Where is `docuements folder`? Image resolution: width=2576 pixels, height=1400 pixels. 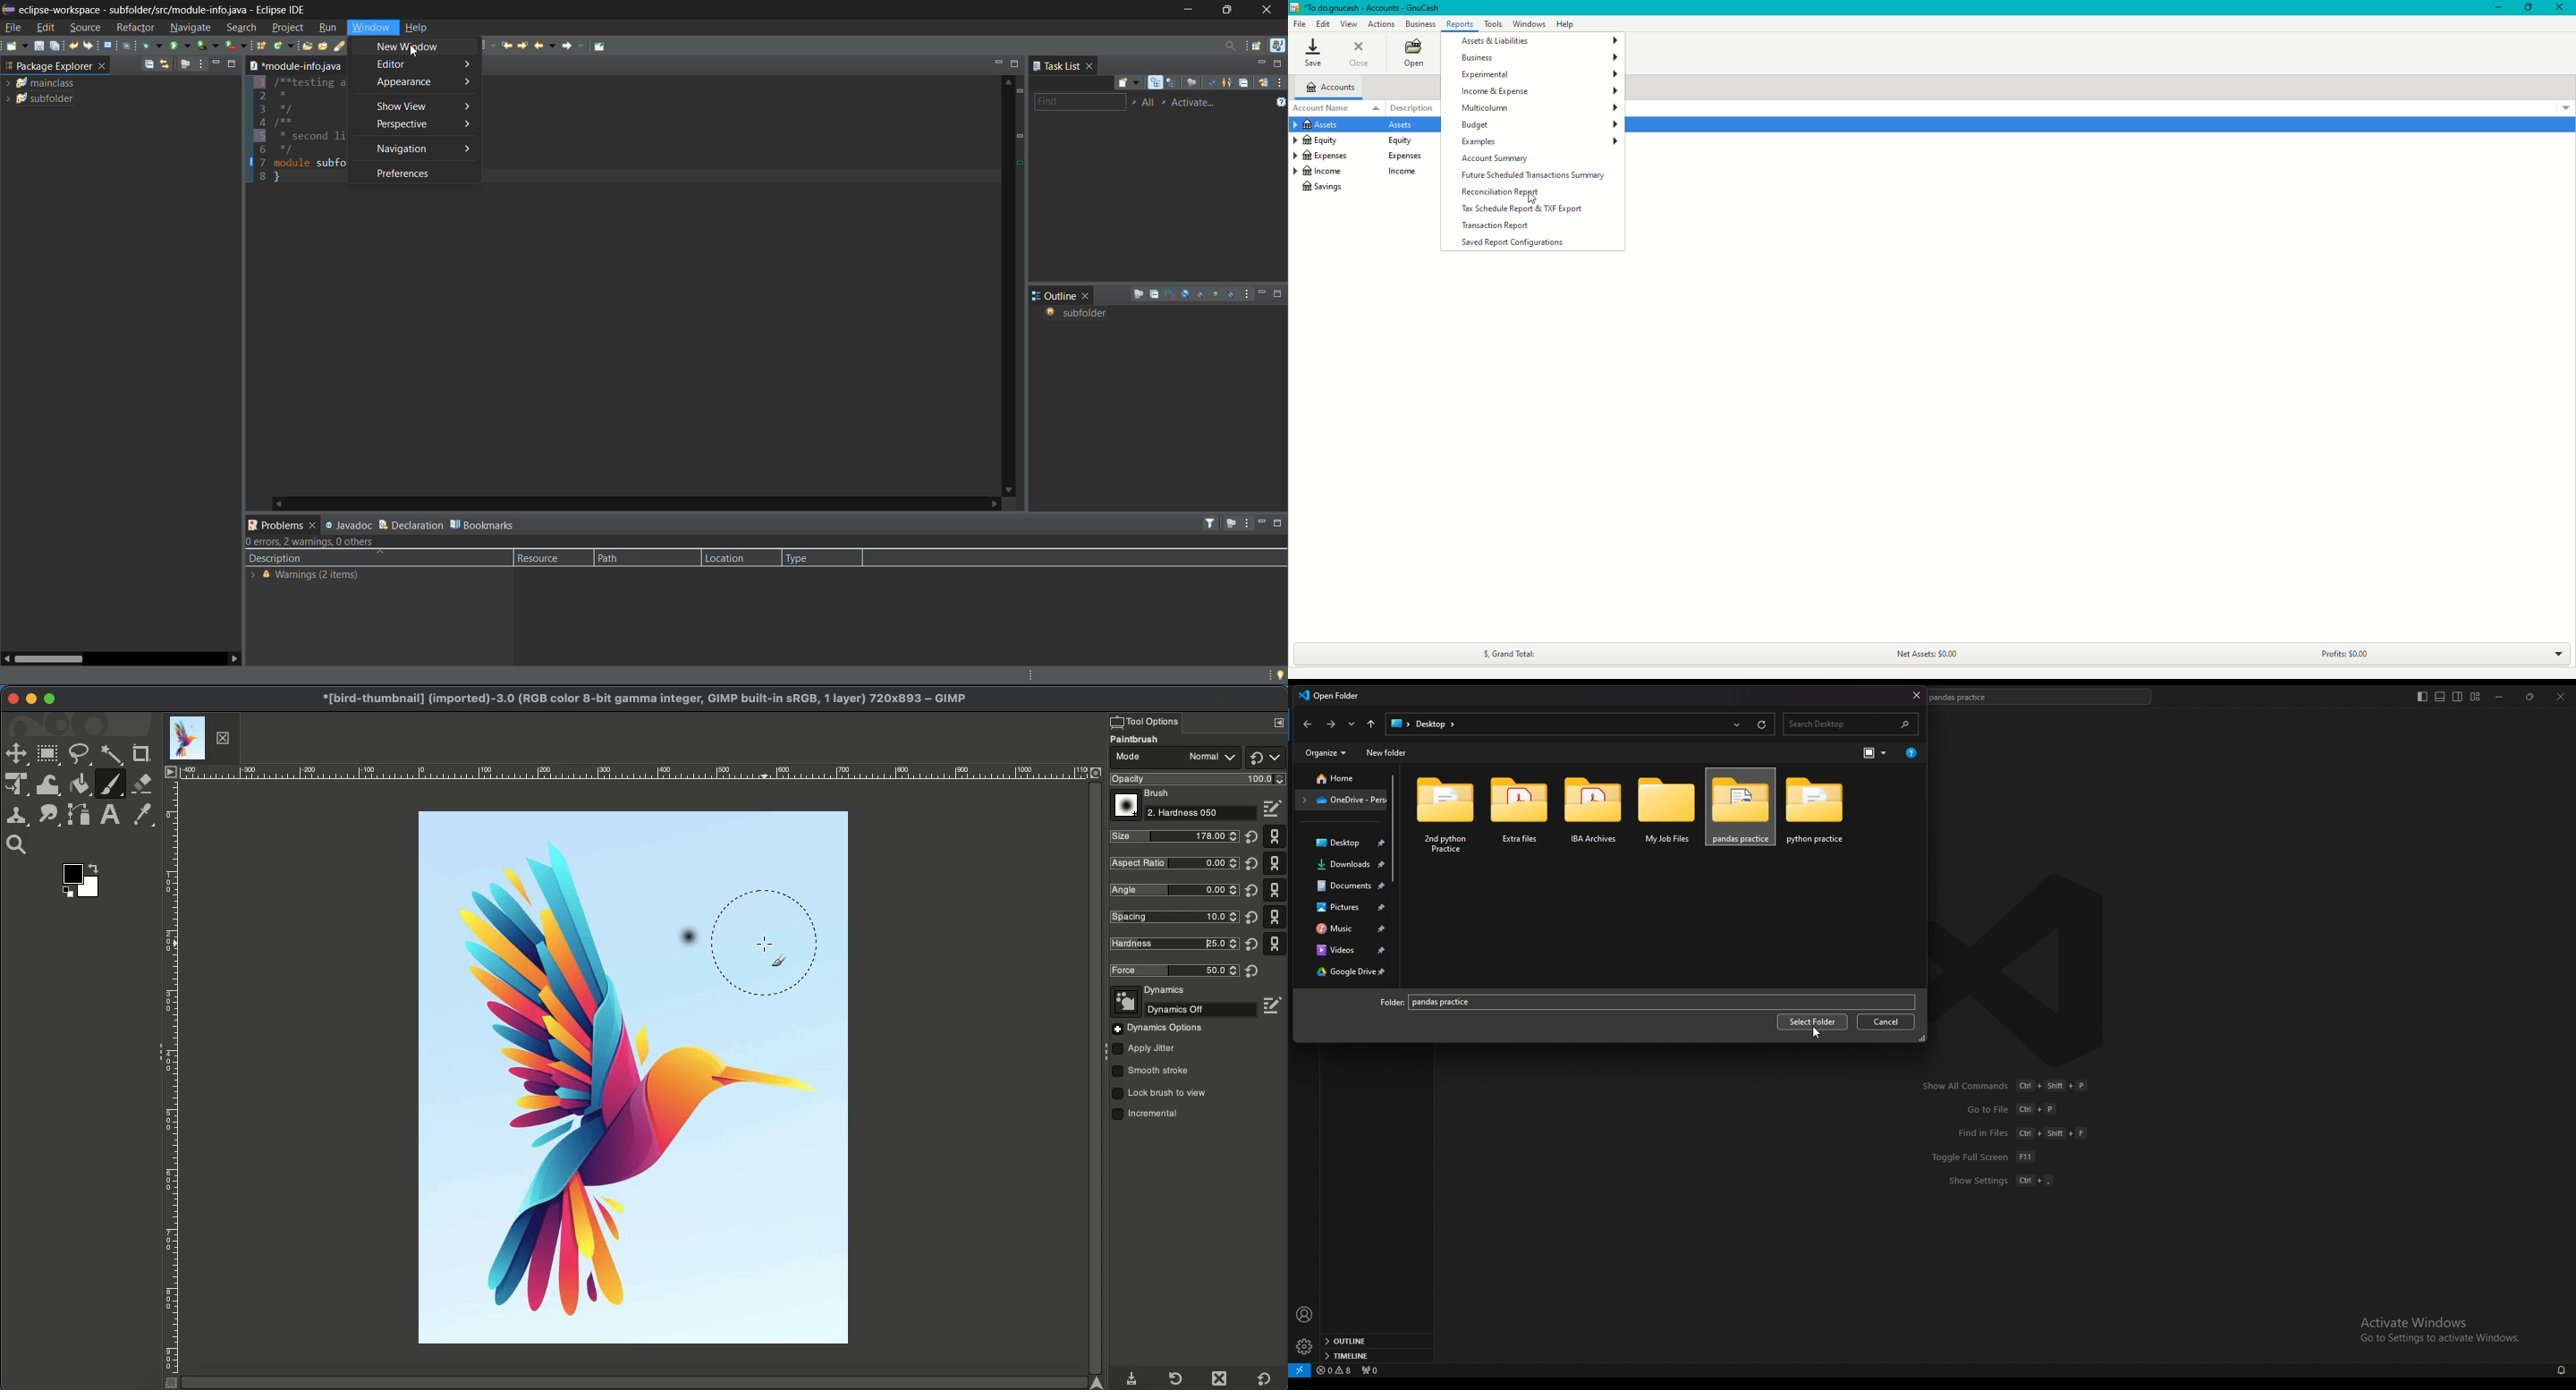
docuements folder is located at coordinates (1346, 886).